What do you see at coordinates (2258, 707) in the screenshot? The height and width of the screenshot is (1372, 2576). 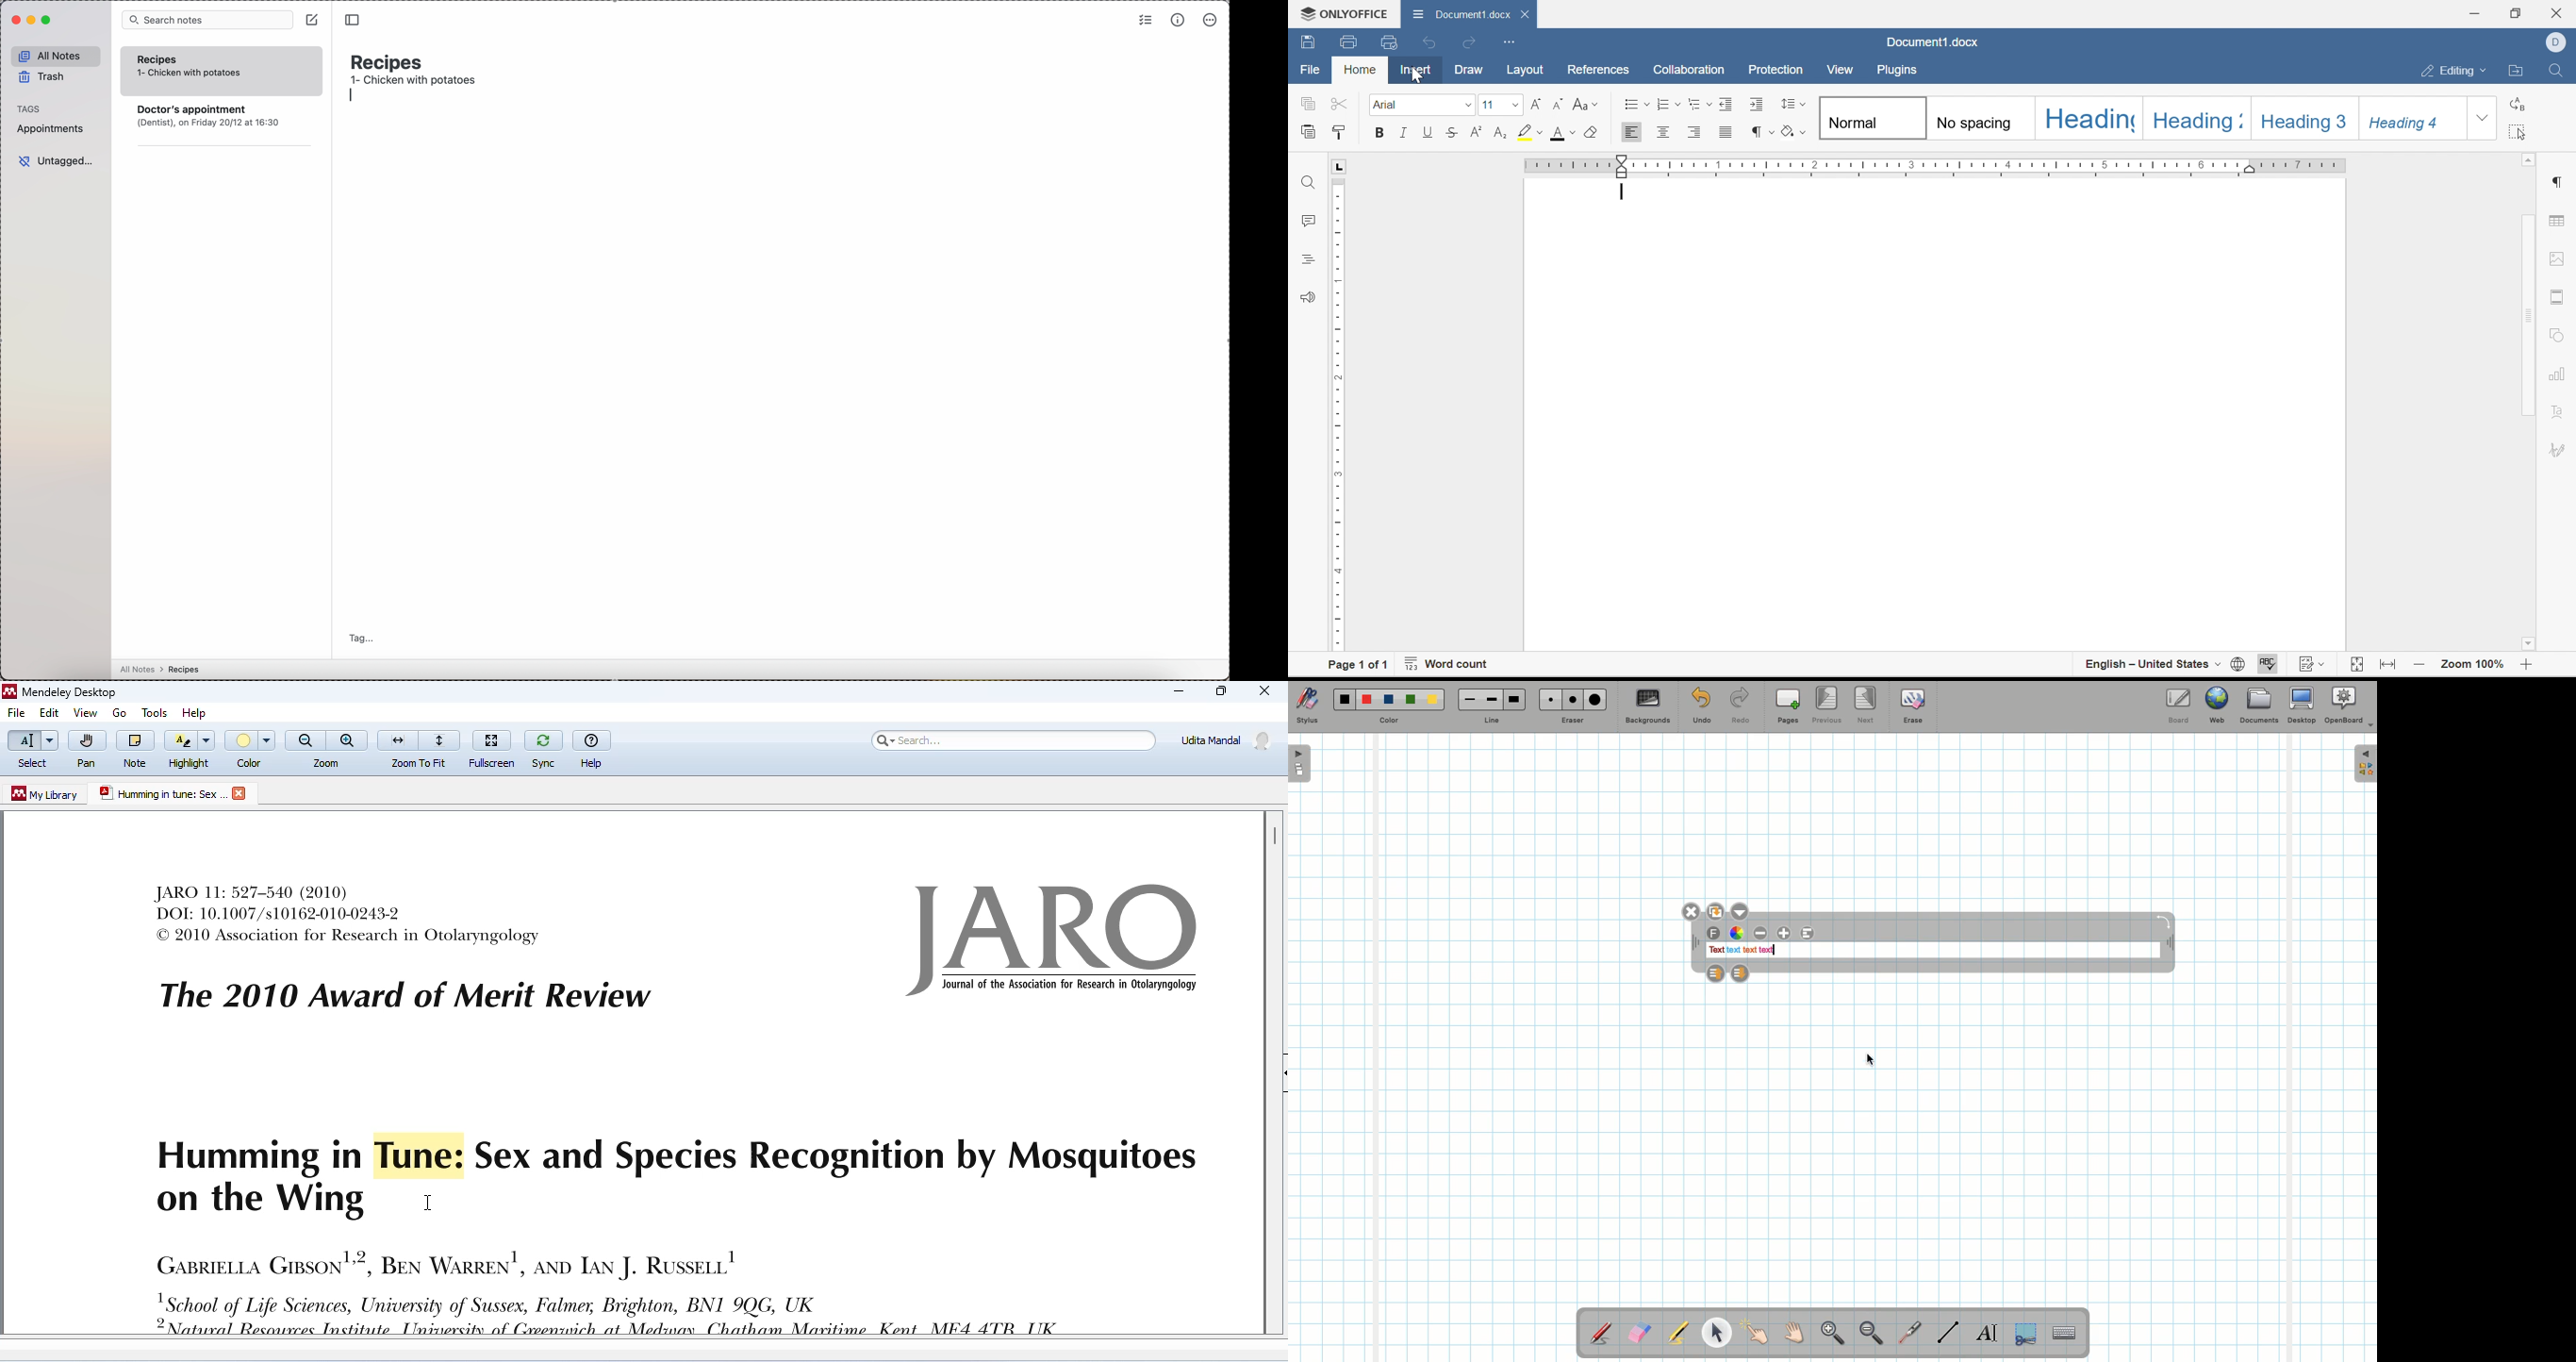 I see `Documents` at bounding box center [2258, 707].